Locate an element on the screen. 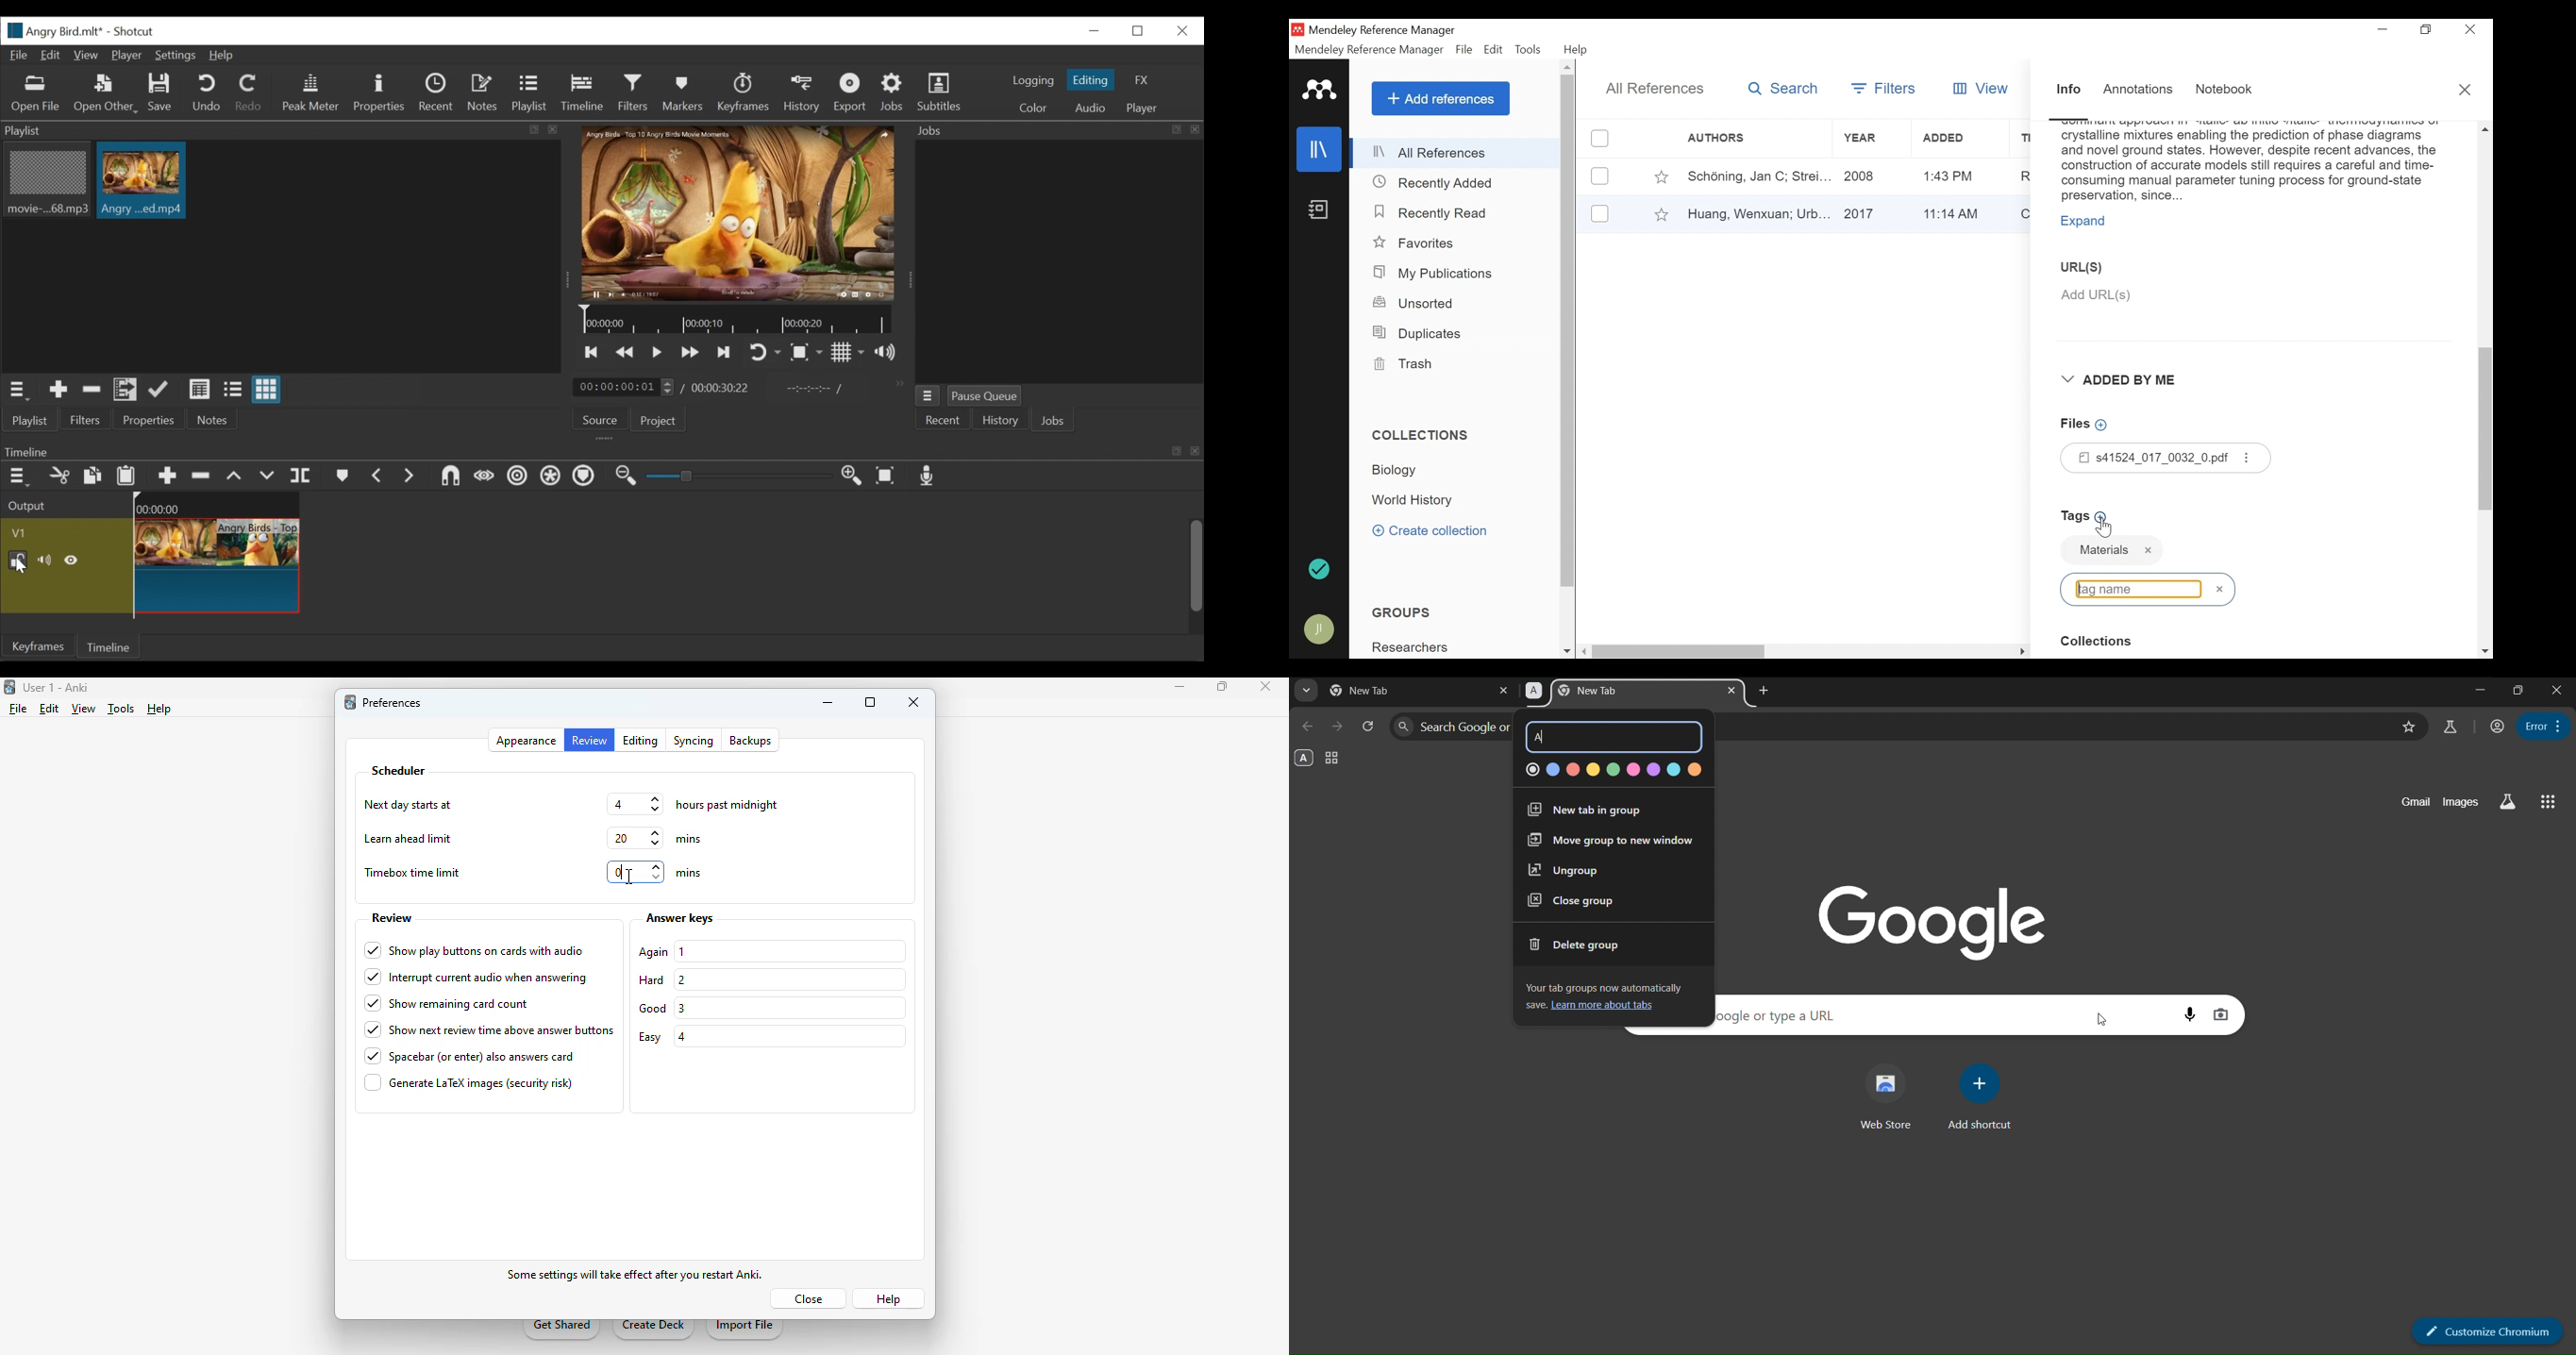  close is located at coordinates (1265, 689).